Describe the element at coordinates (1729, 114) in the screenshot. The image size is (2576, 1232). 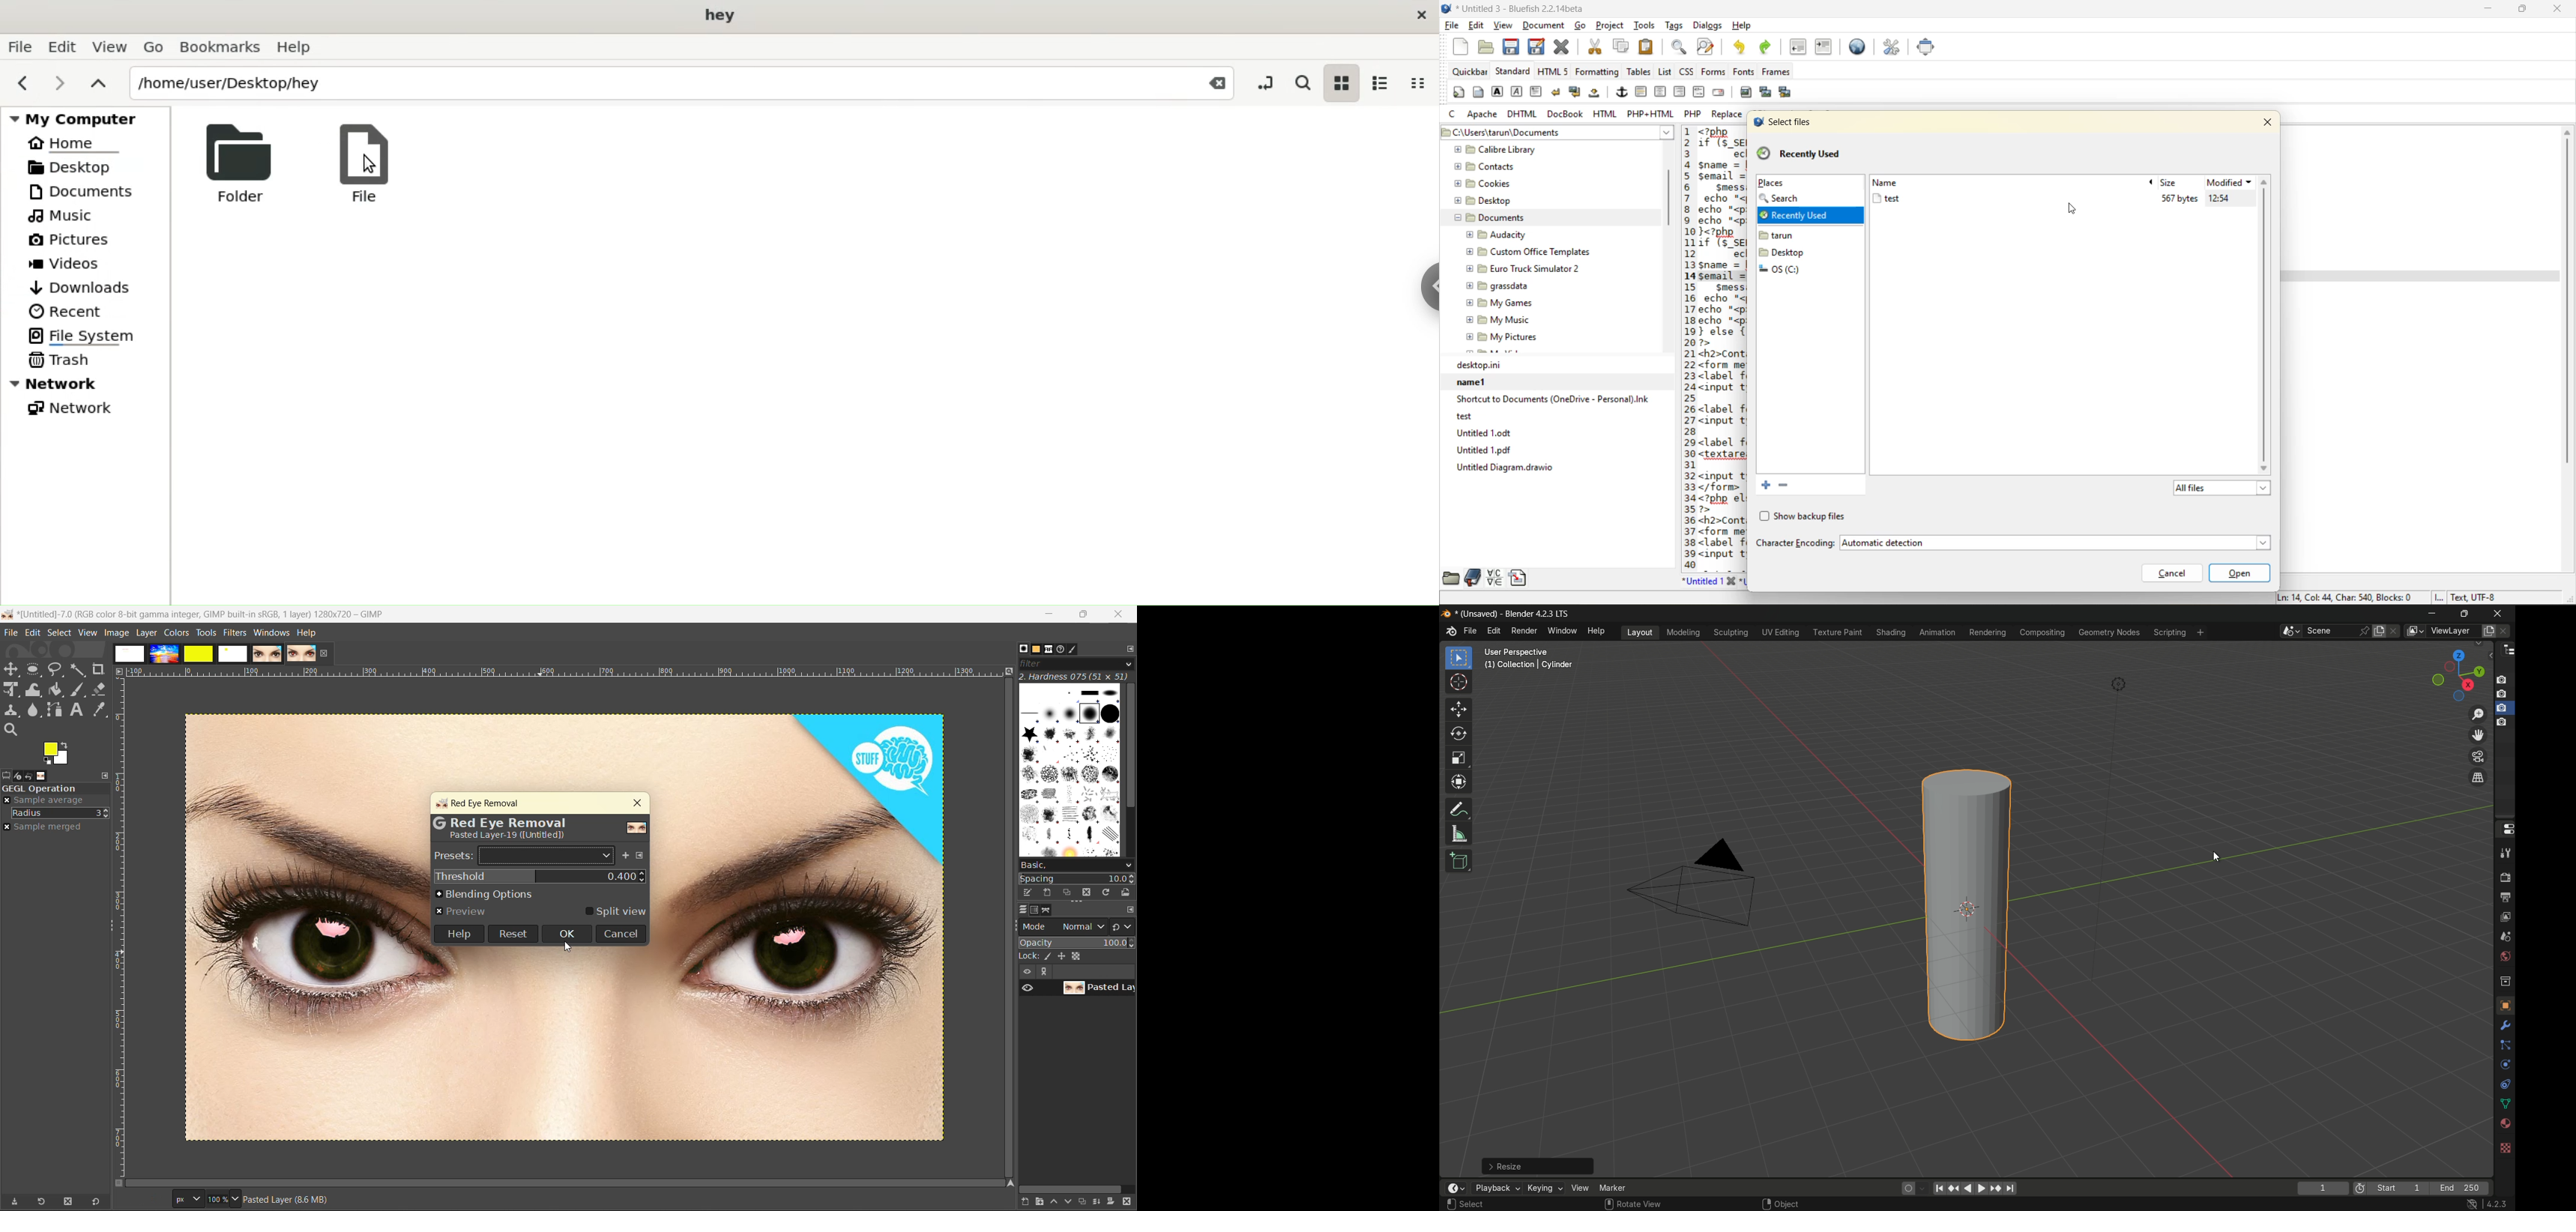
I see `replace` at that location.